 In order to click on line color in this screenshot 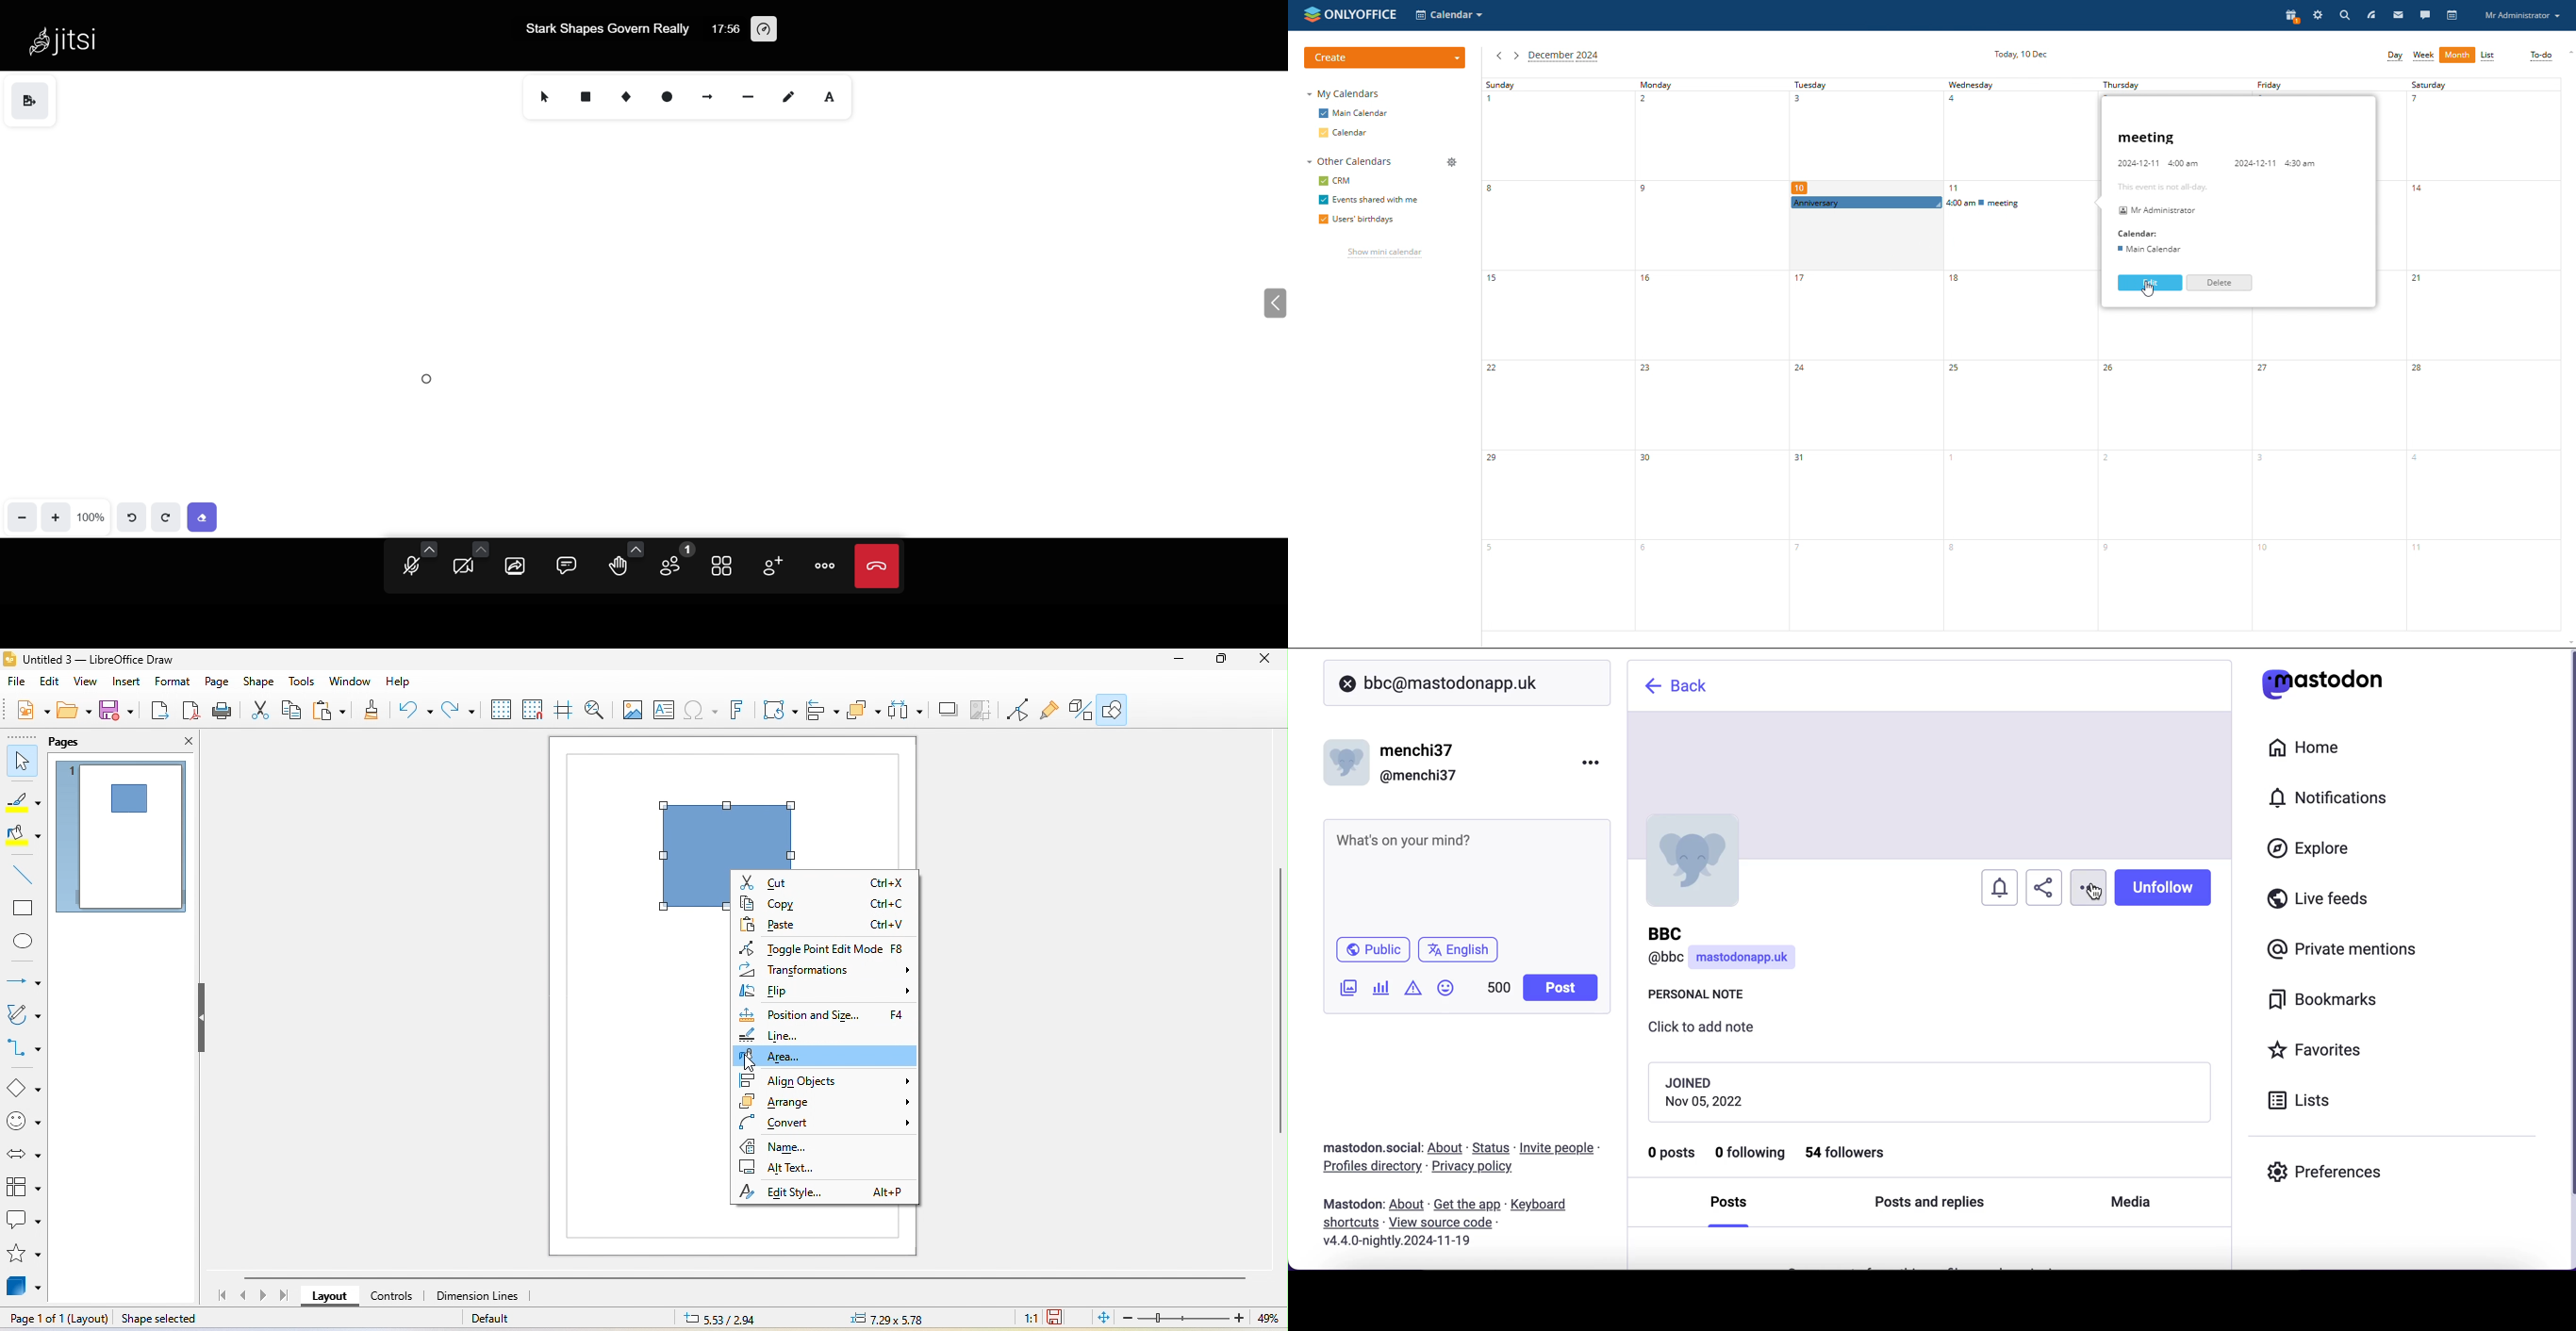, I will do `click(23, 803)`.